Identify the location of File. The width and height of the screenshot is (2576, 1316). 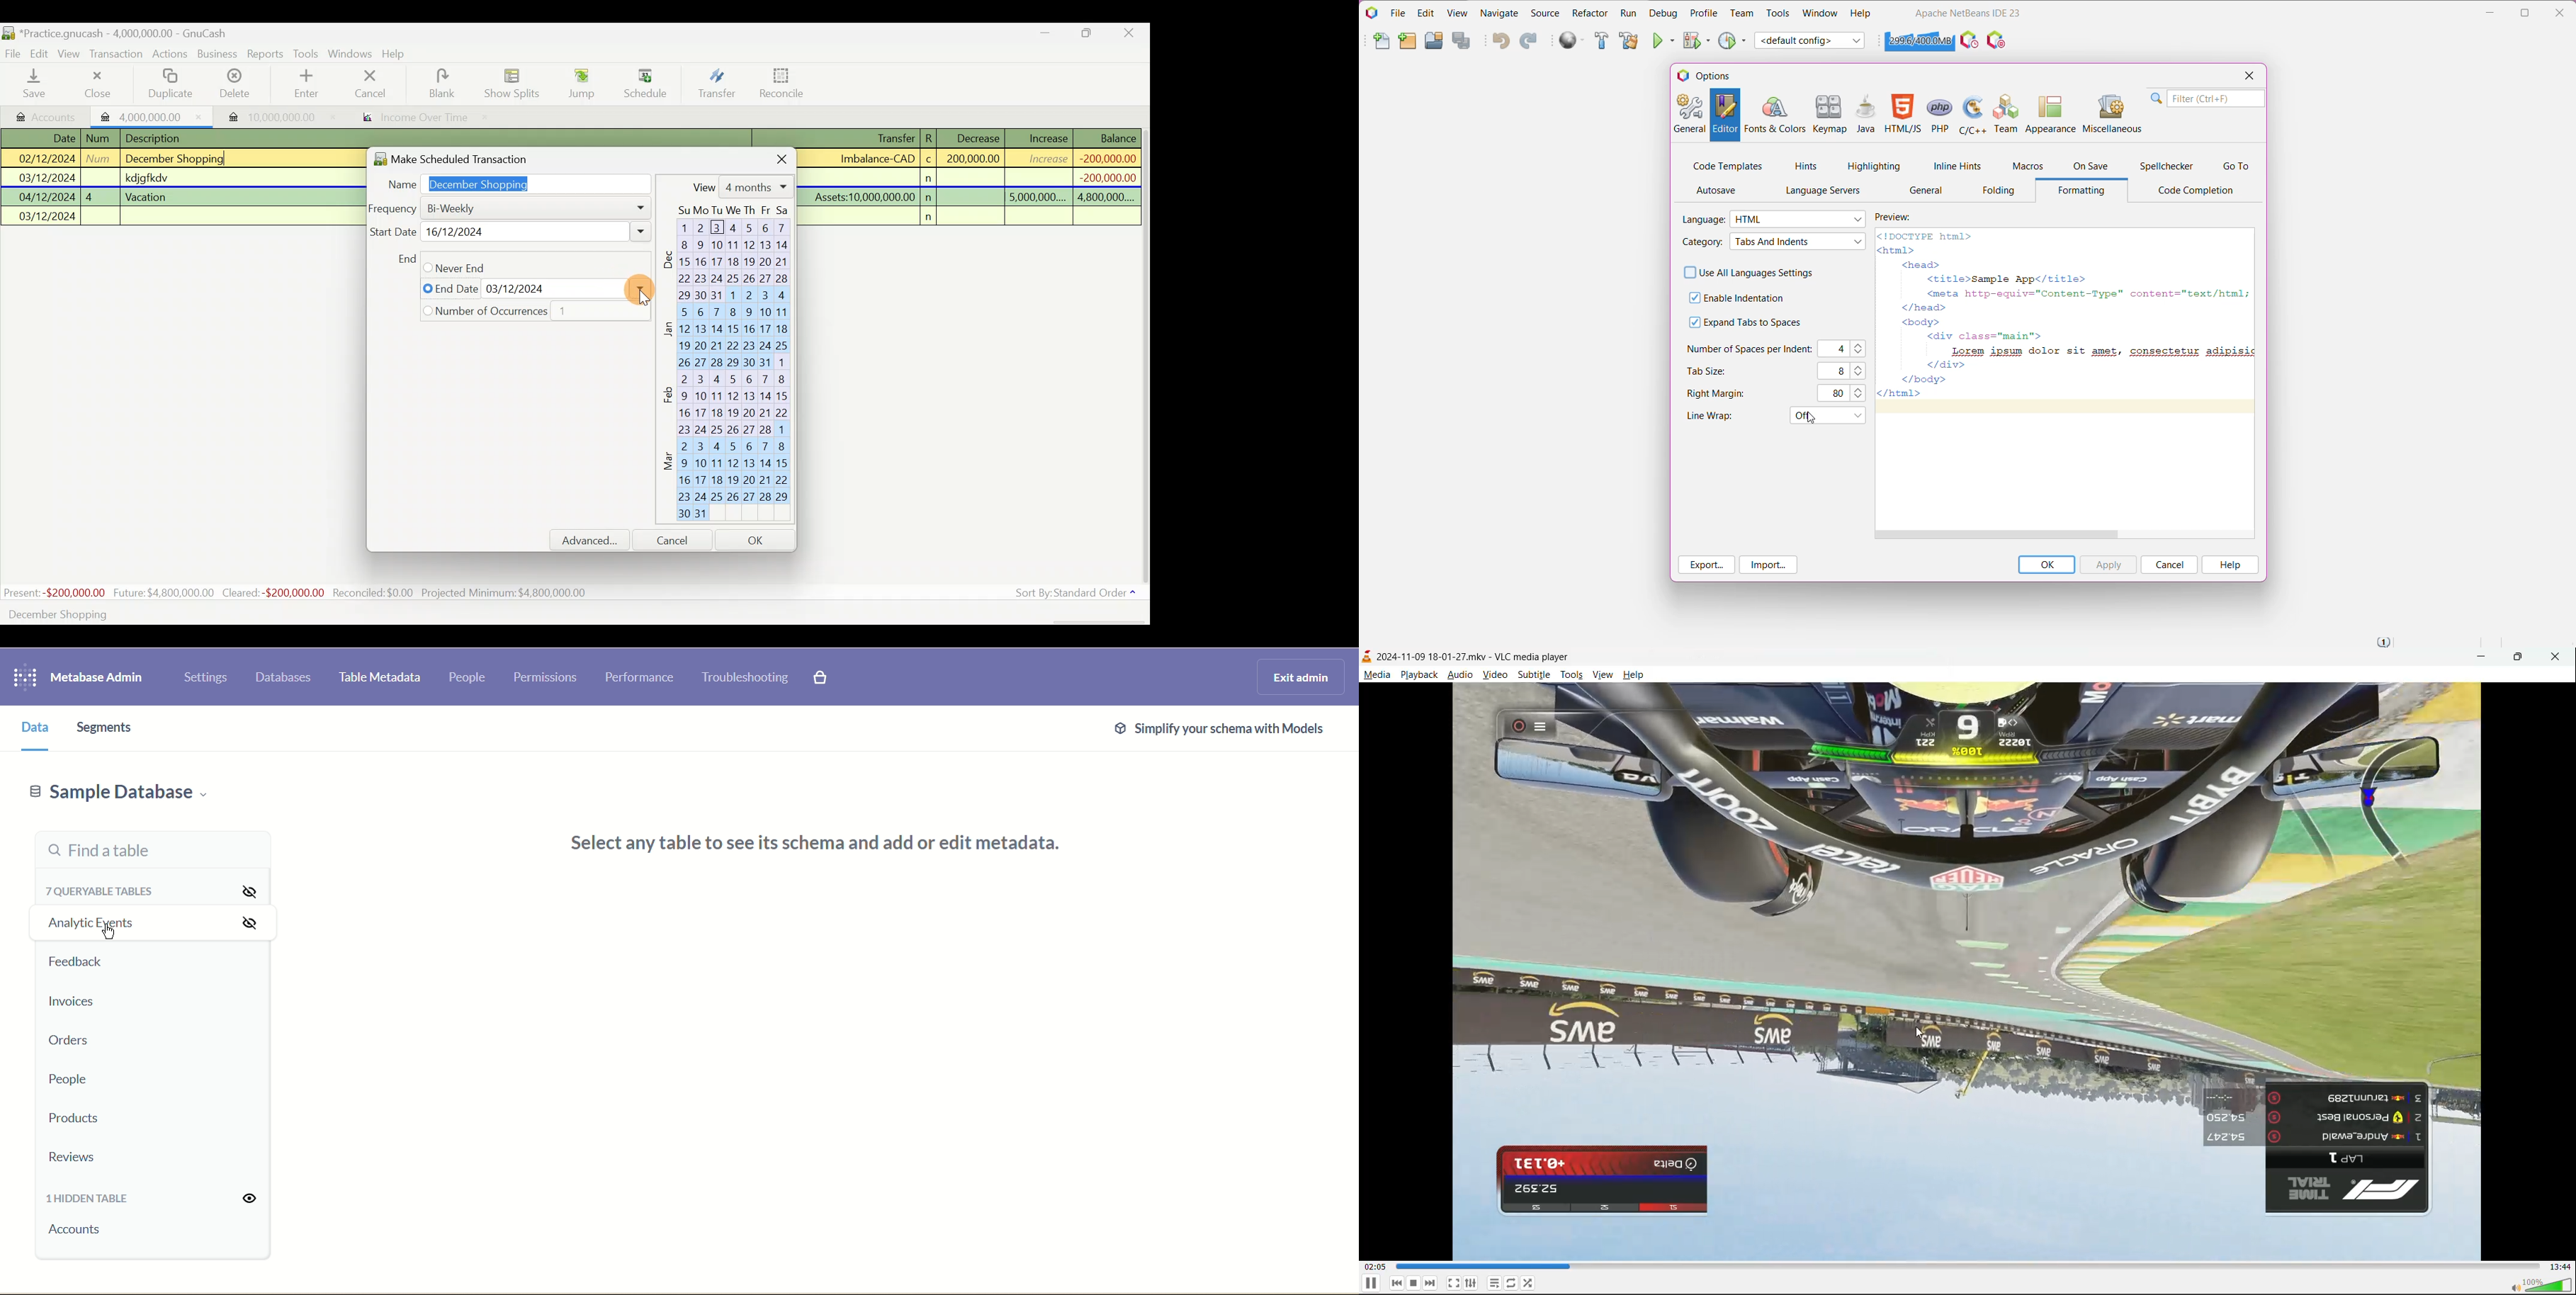
(14, 54).